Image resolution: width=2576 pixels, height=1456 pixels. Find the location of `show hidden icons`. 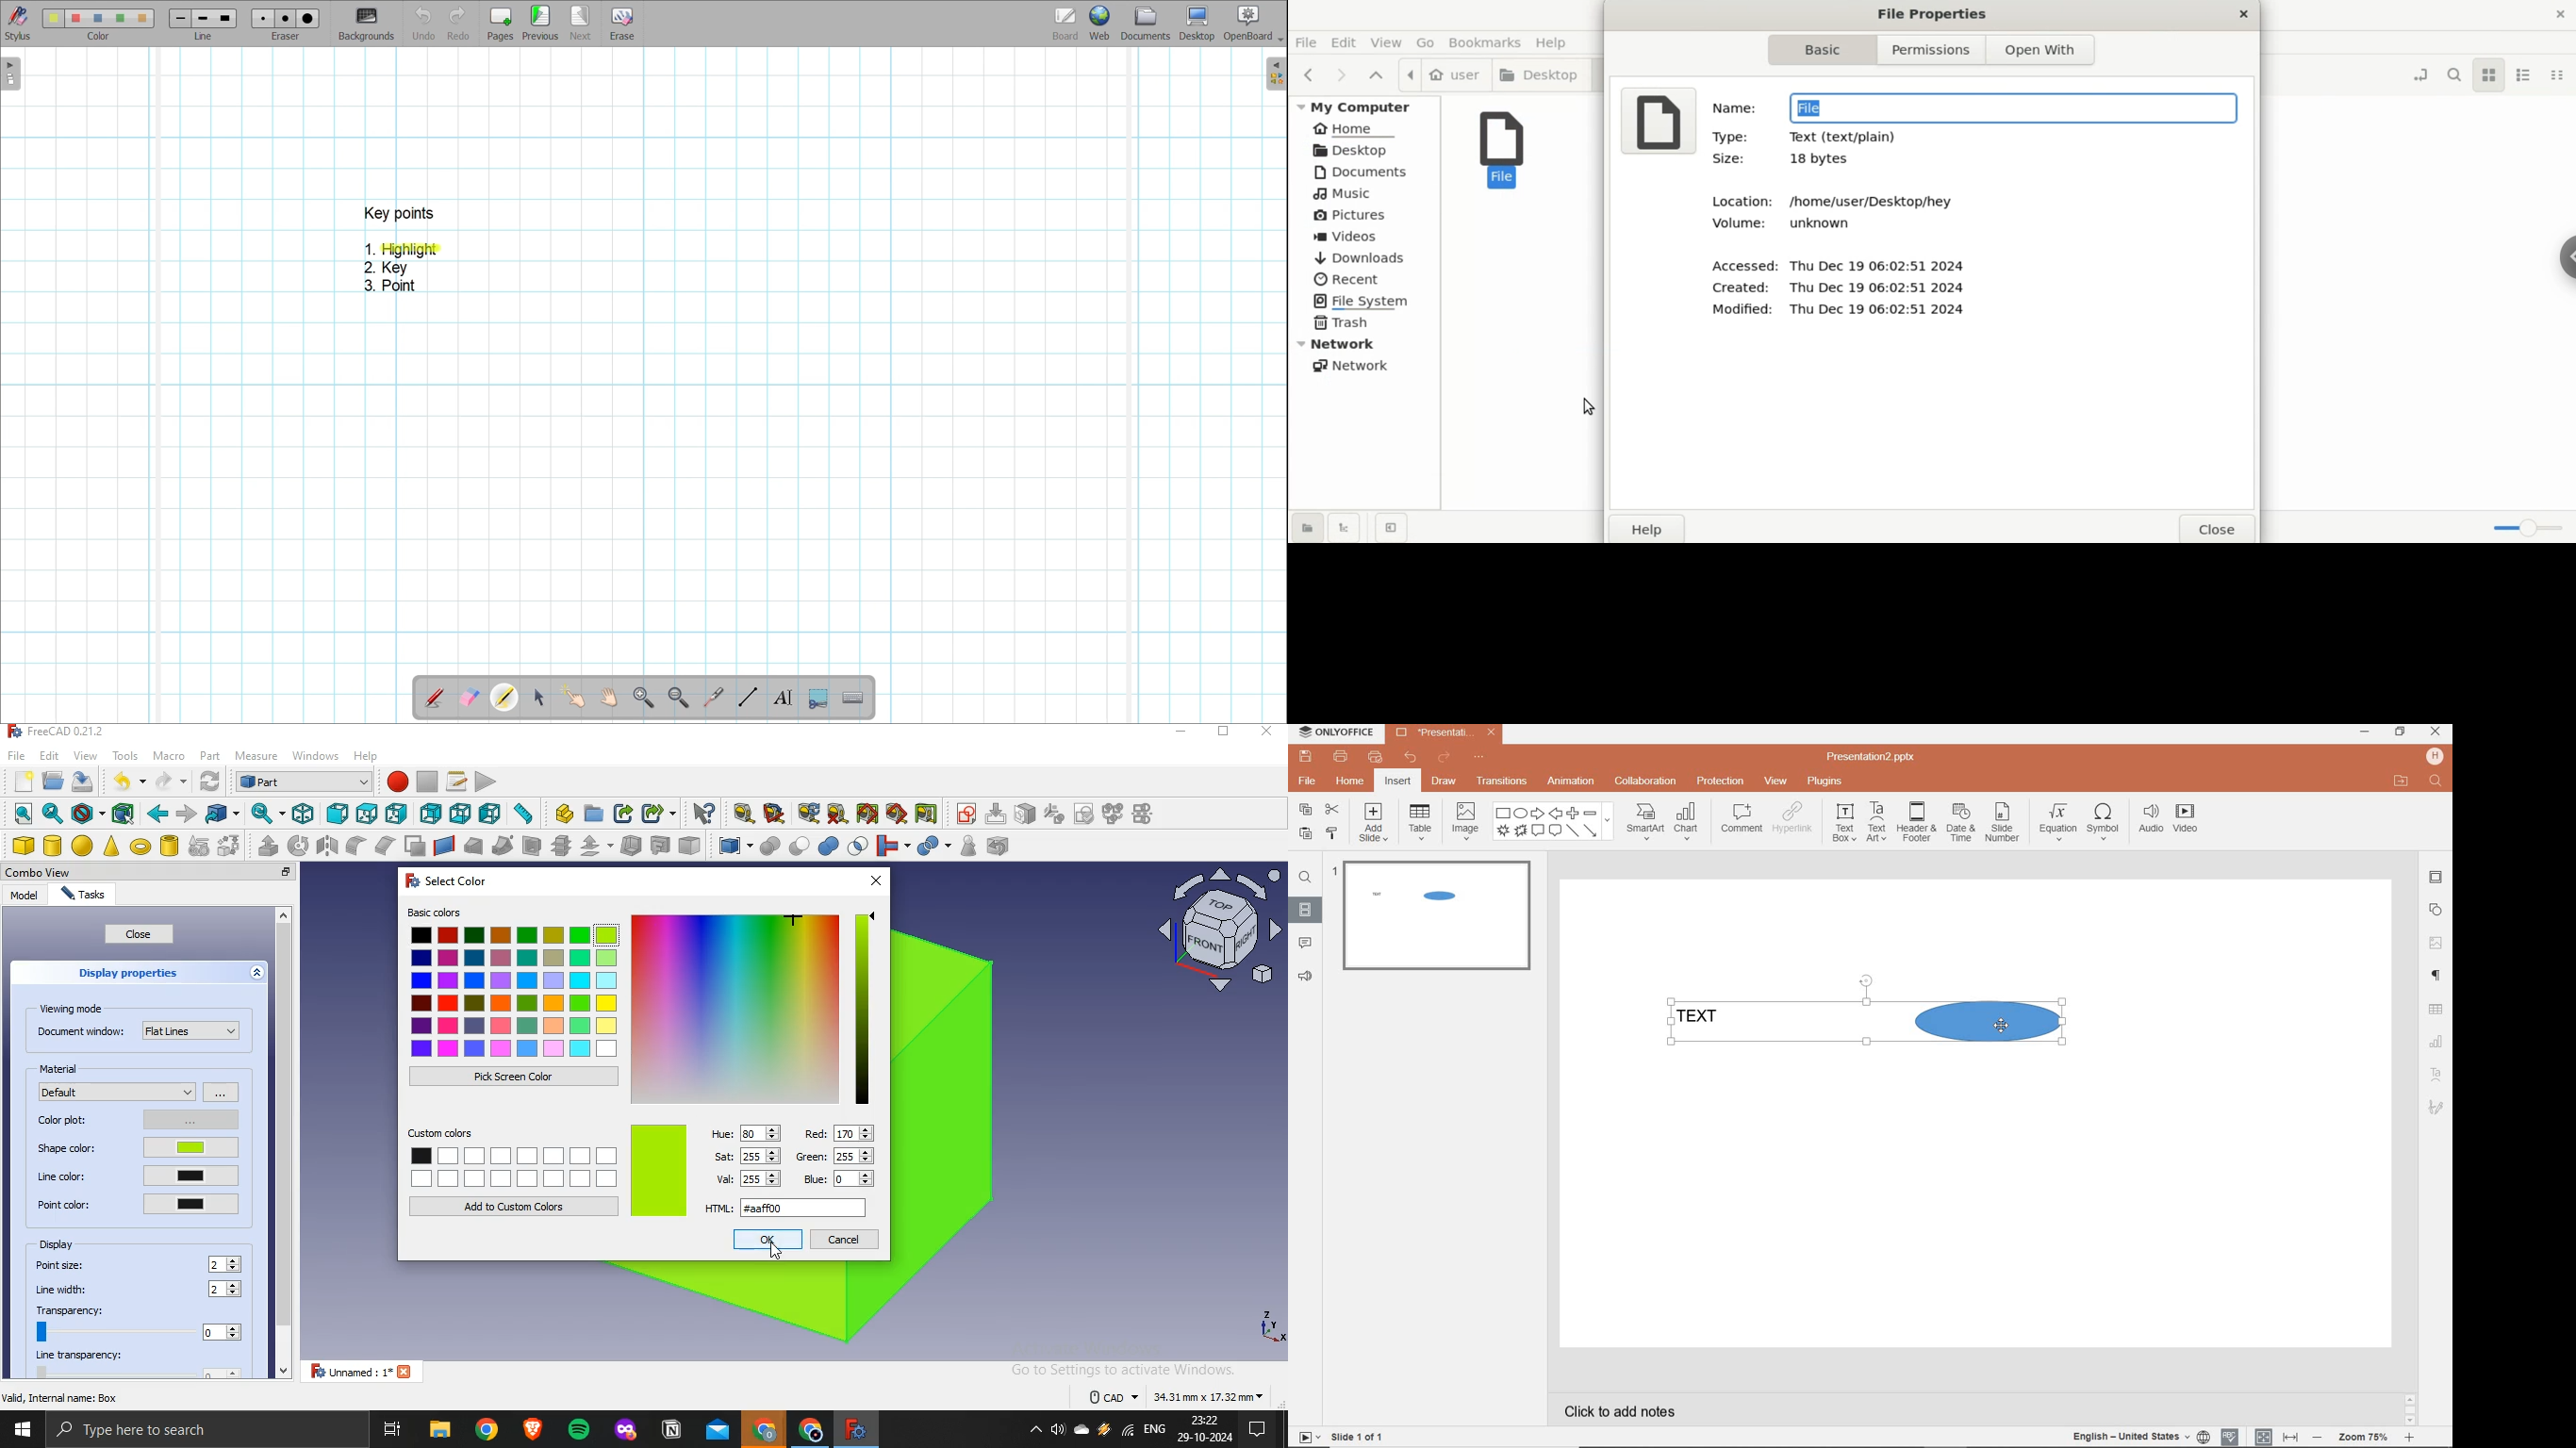

show hidden icons is located at coordinates (1032, 1431).